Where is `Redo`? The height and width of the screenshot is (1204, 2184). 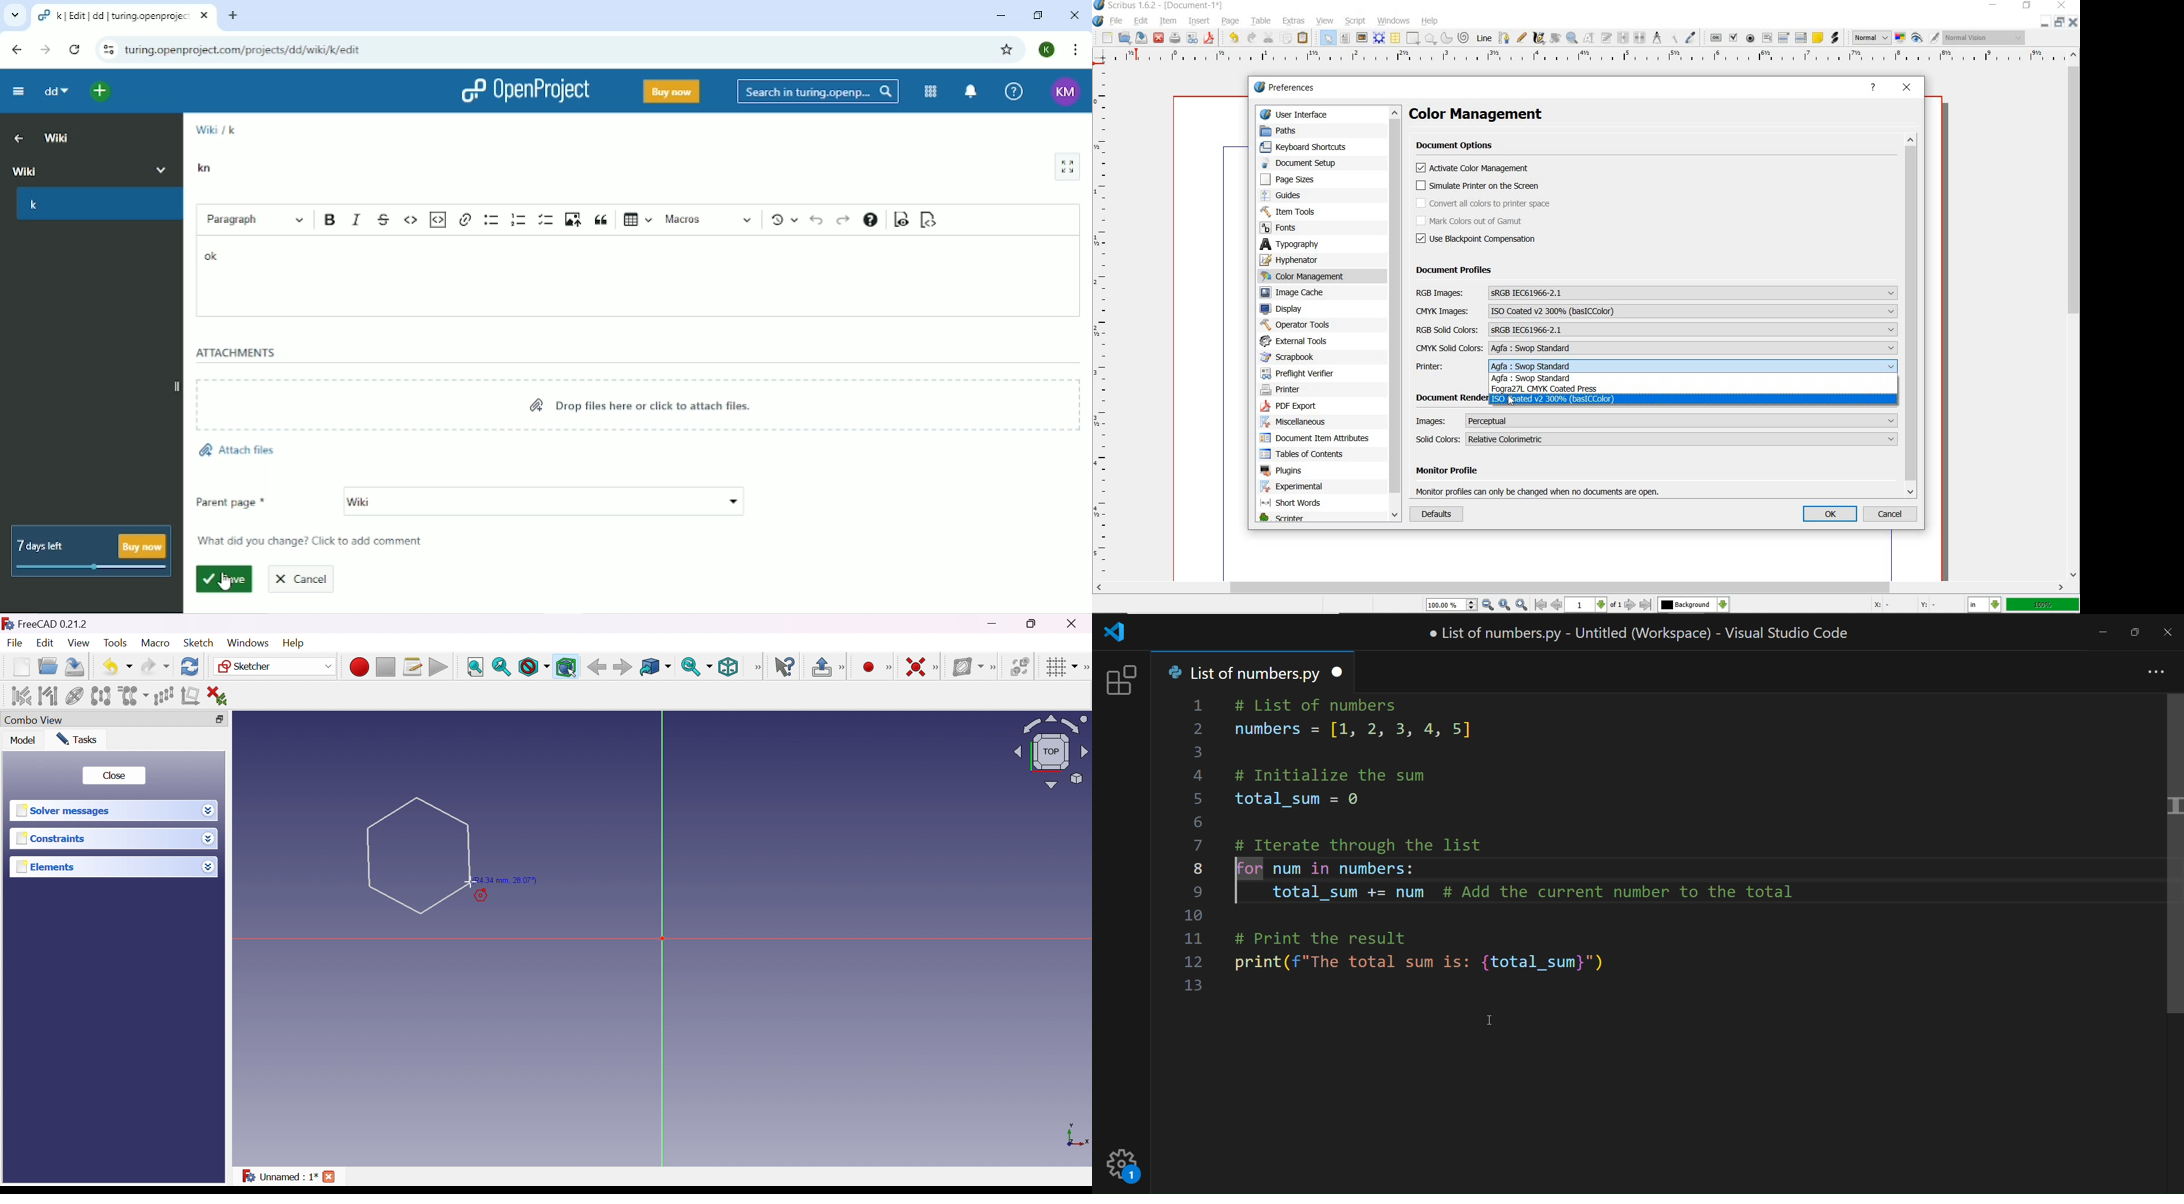 Redo is located at coordinates (842, 221).